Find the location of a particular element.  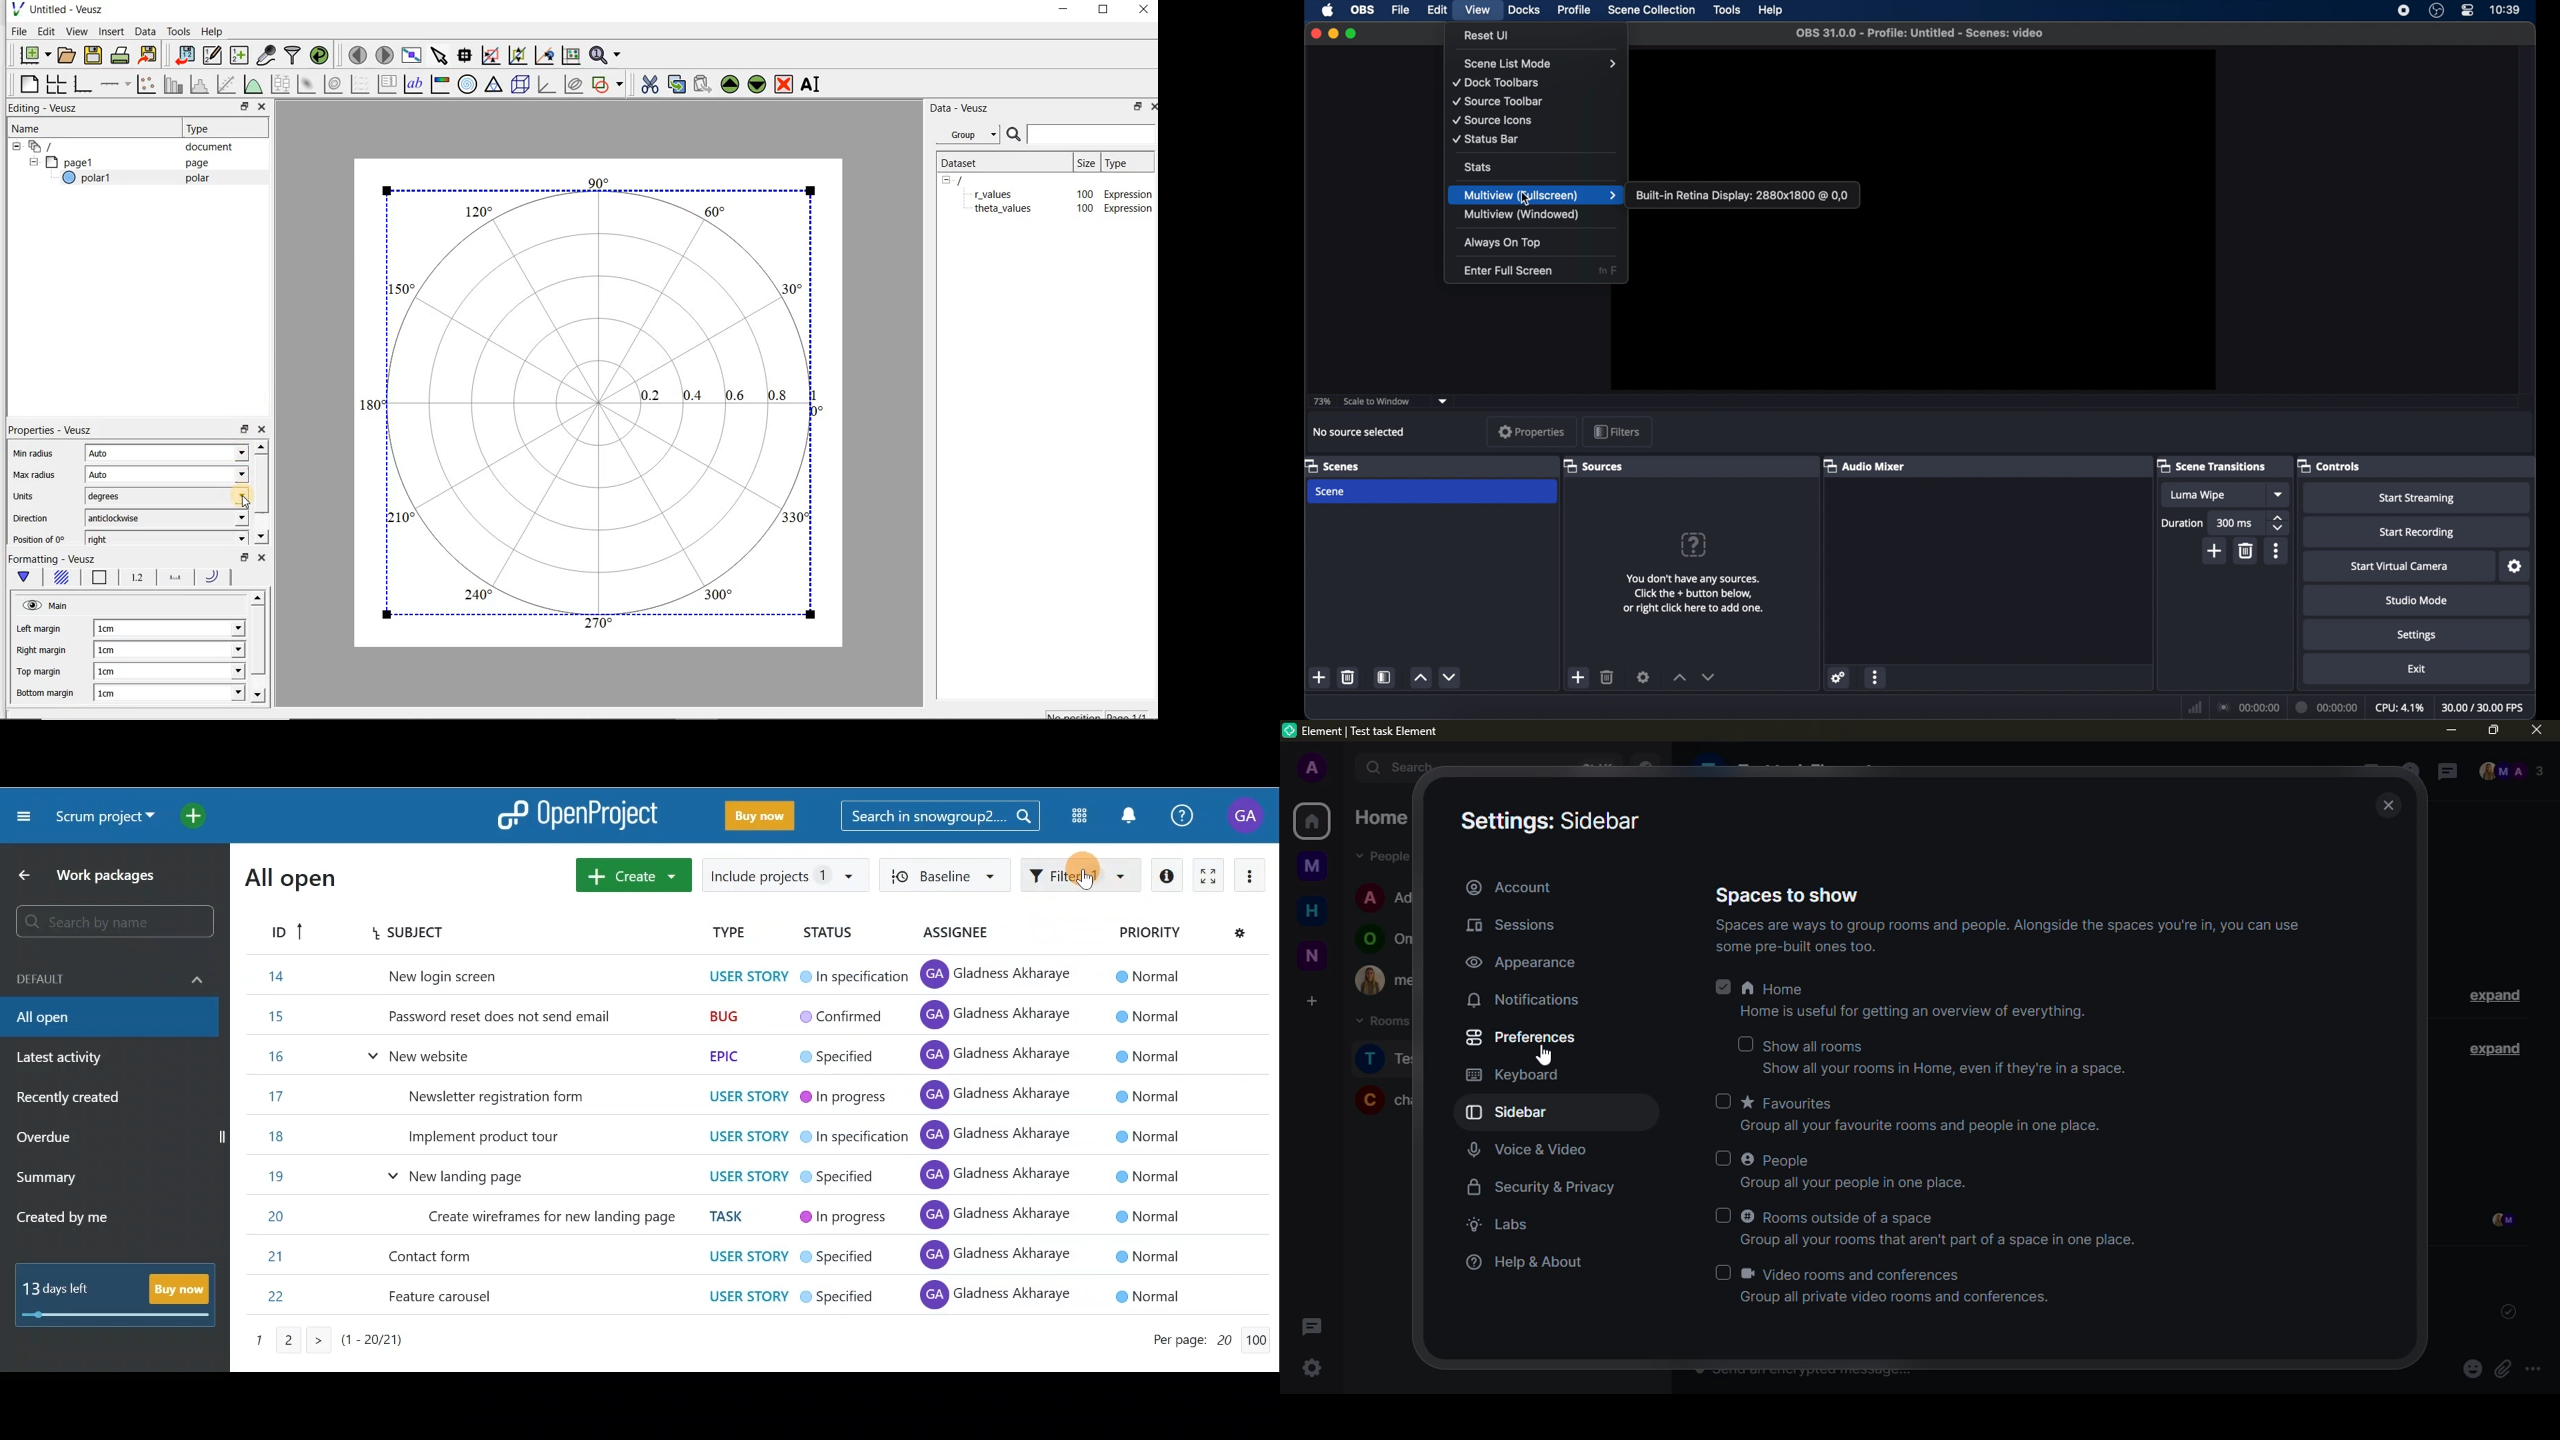

sessions is located at coordinates (1517, 926).